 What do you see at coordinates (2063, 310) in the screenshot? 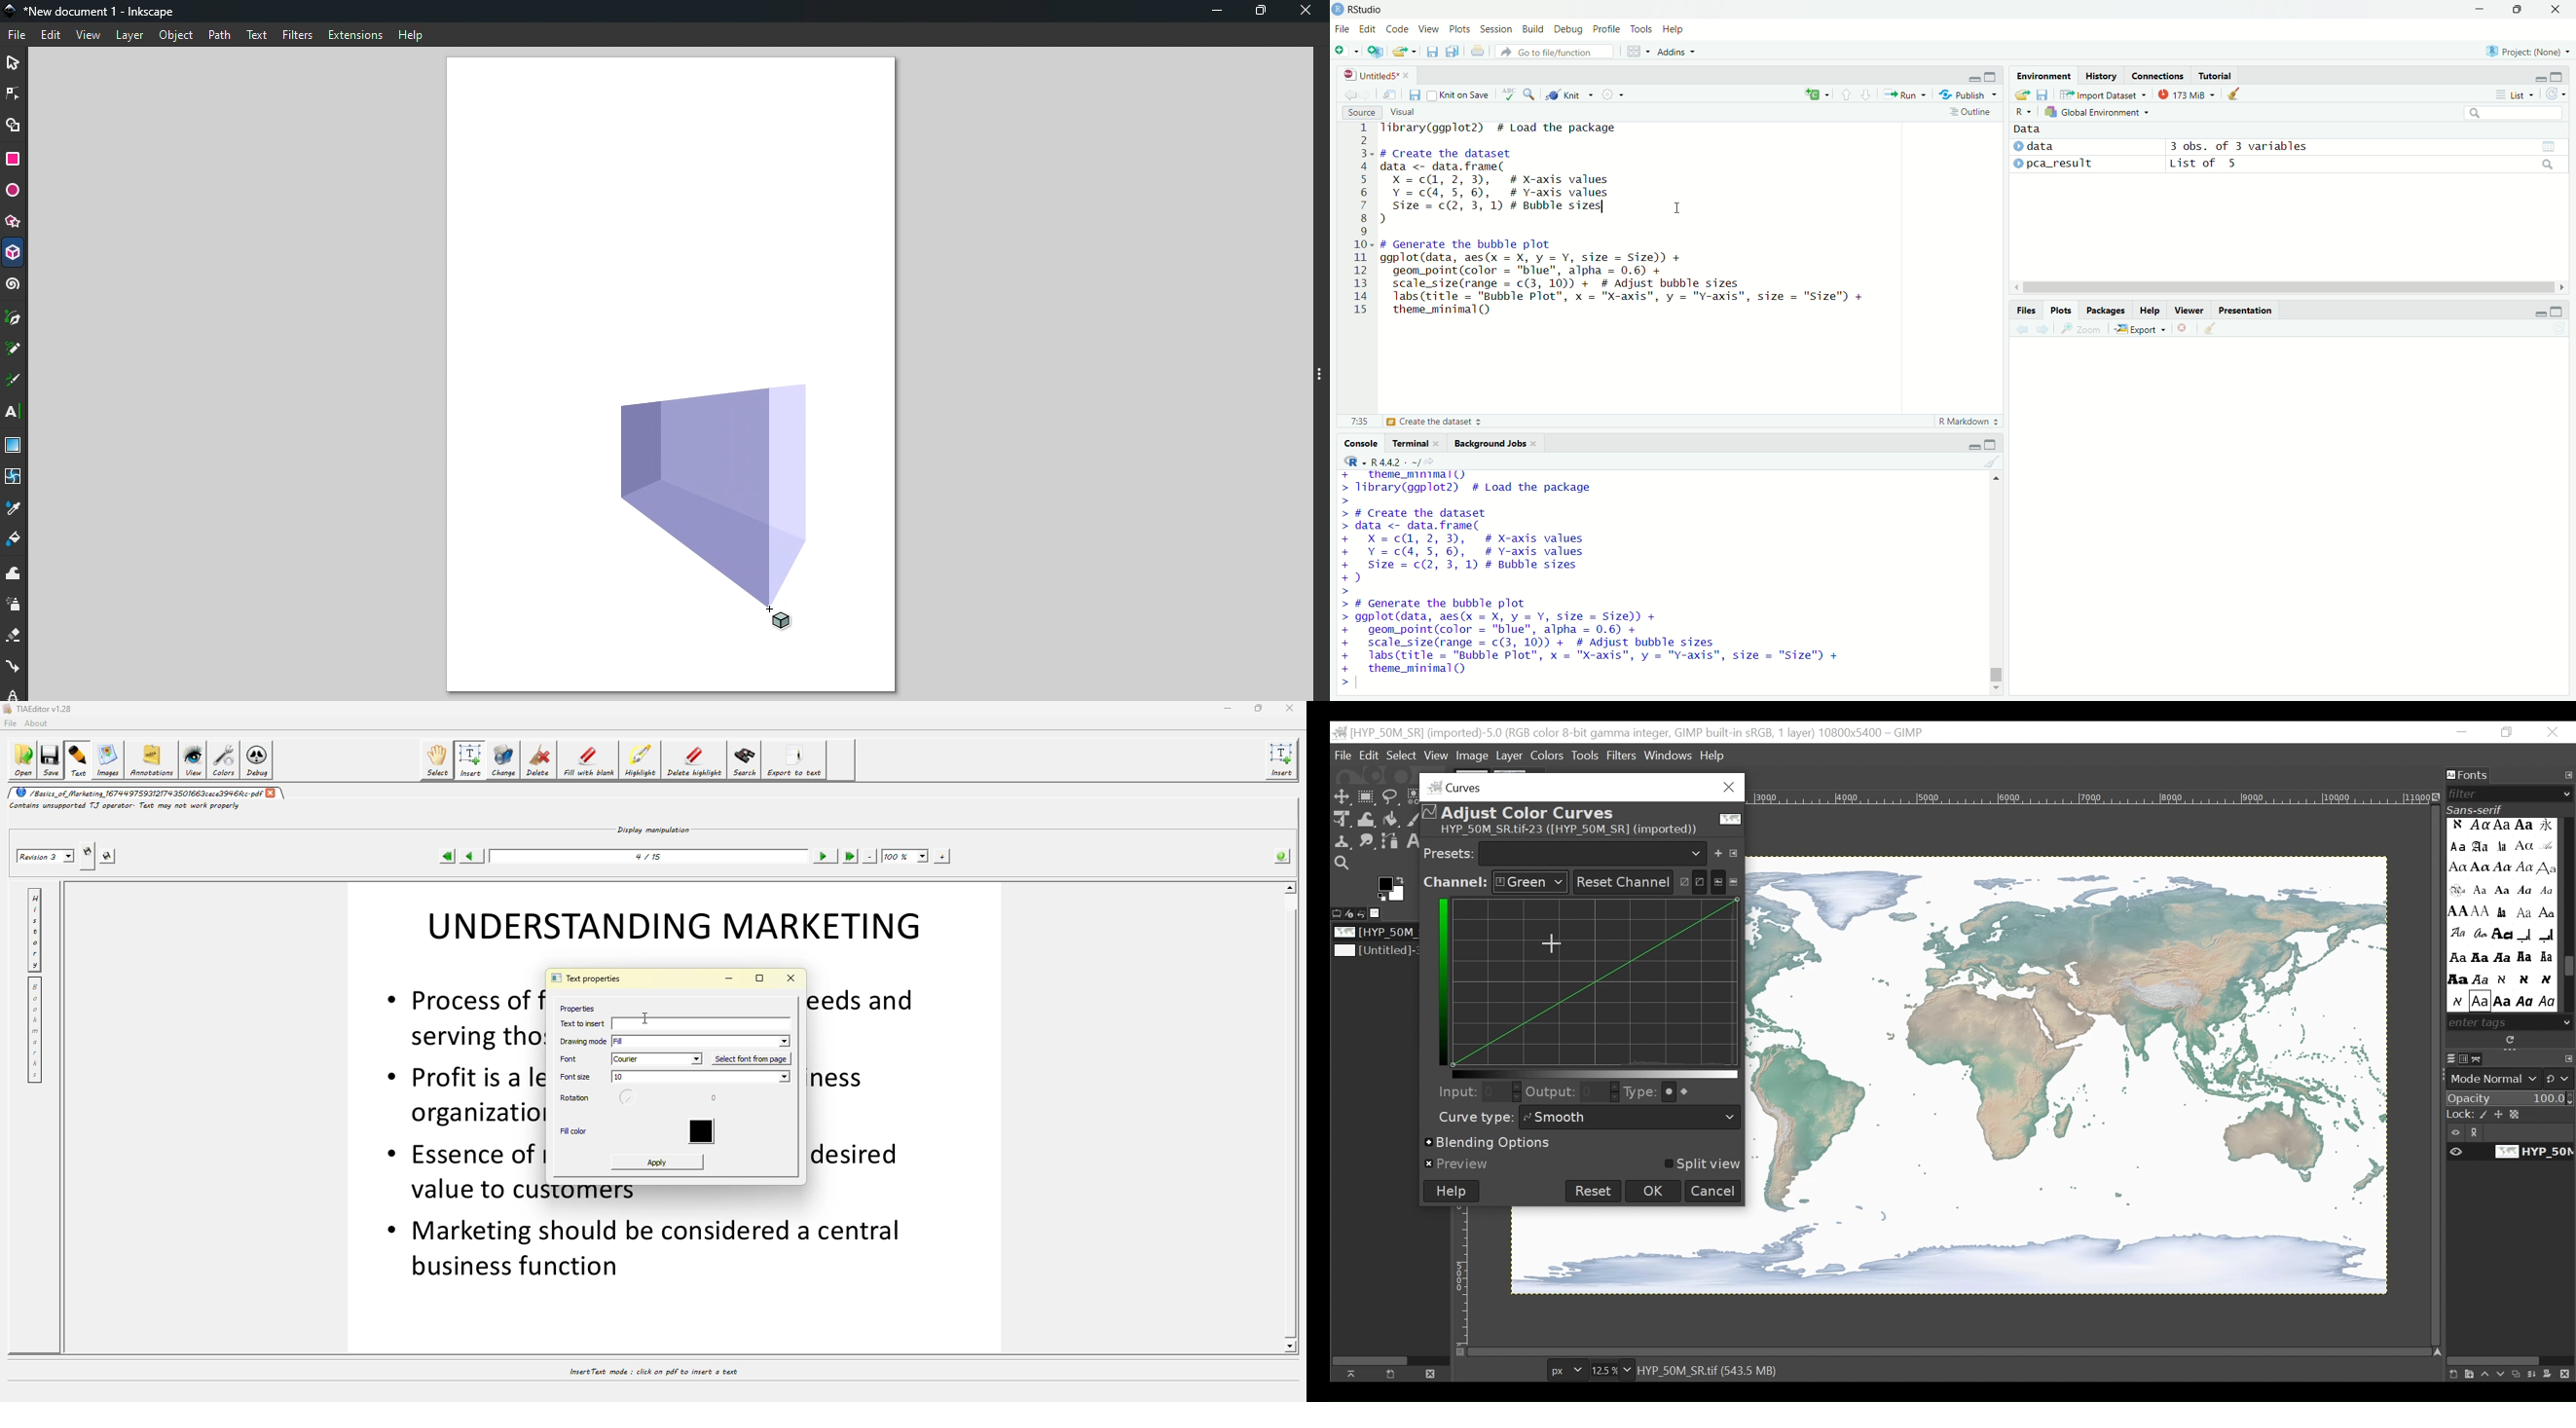
I see `plots` at bounding box center [2063, 310].